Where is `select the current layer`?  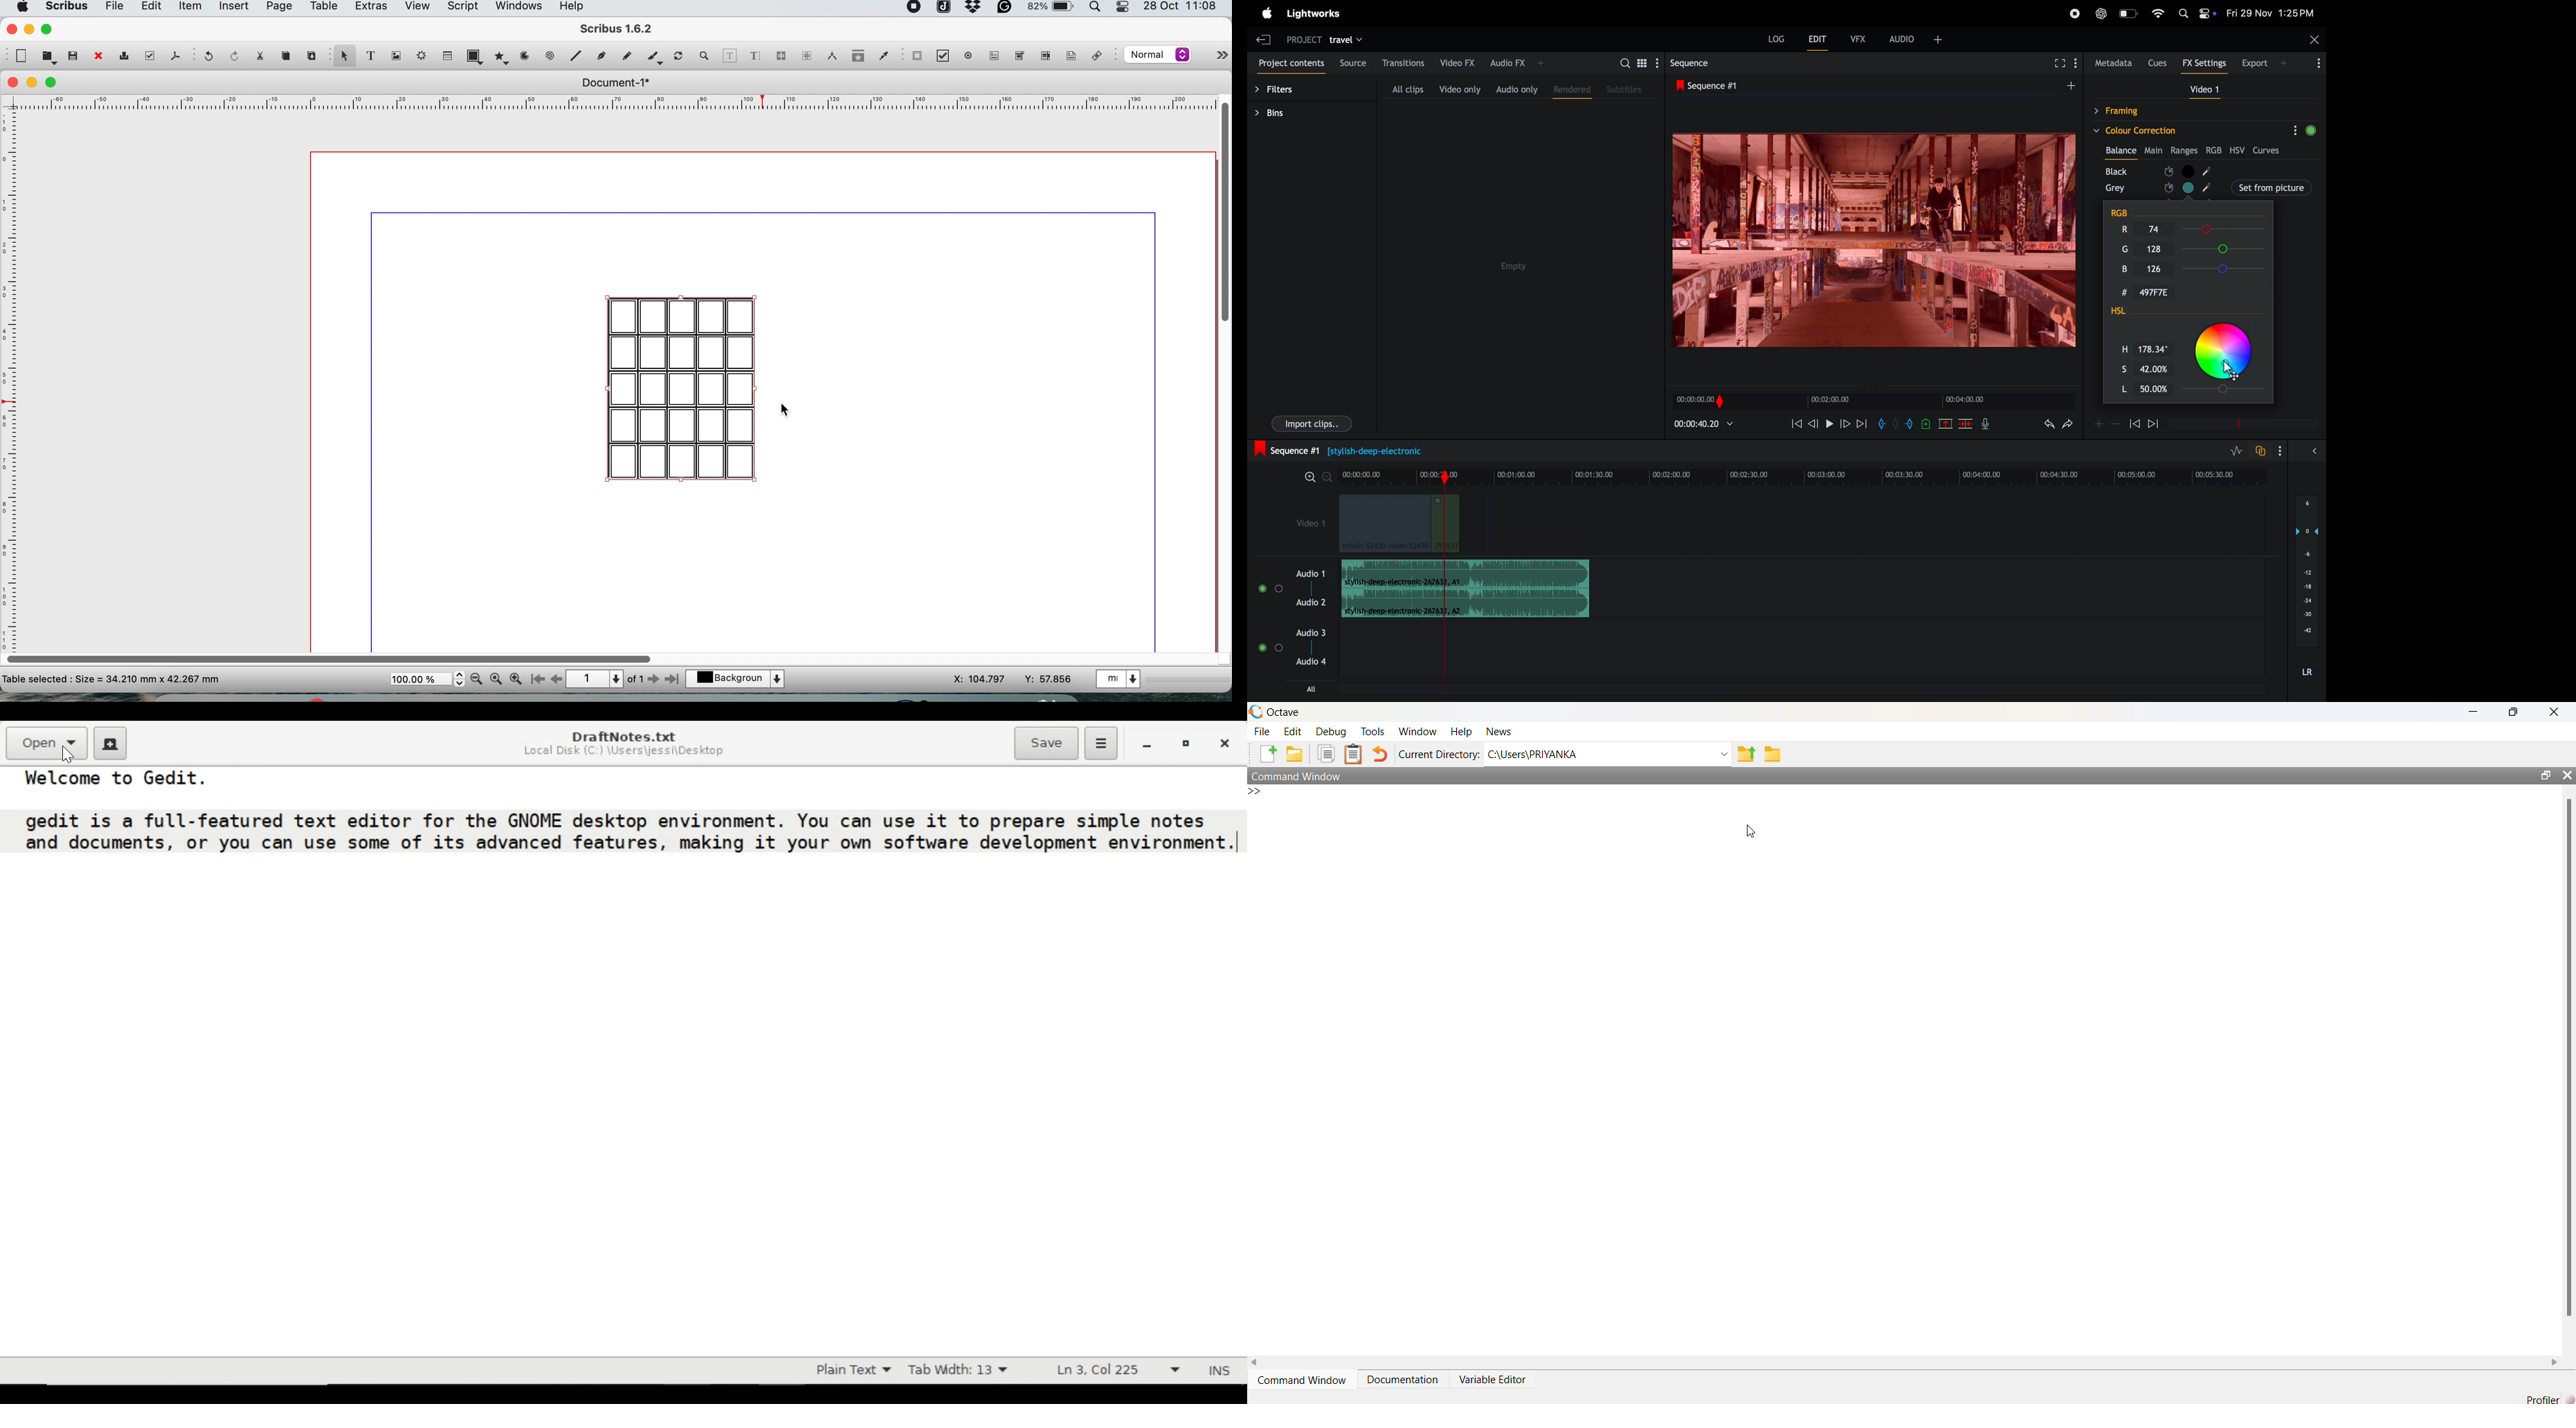
select the current layer is located at coordinates (741, 680).